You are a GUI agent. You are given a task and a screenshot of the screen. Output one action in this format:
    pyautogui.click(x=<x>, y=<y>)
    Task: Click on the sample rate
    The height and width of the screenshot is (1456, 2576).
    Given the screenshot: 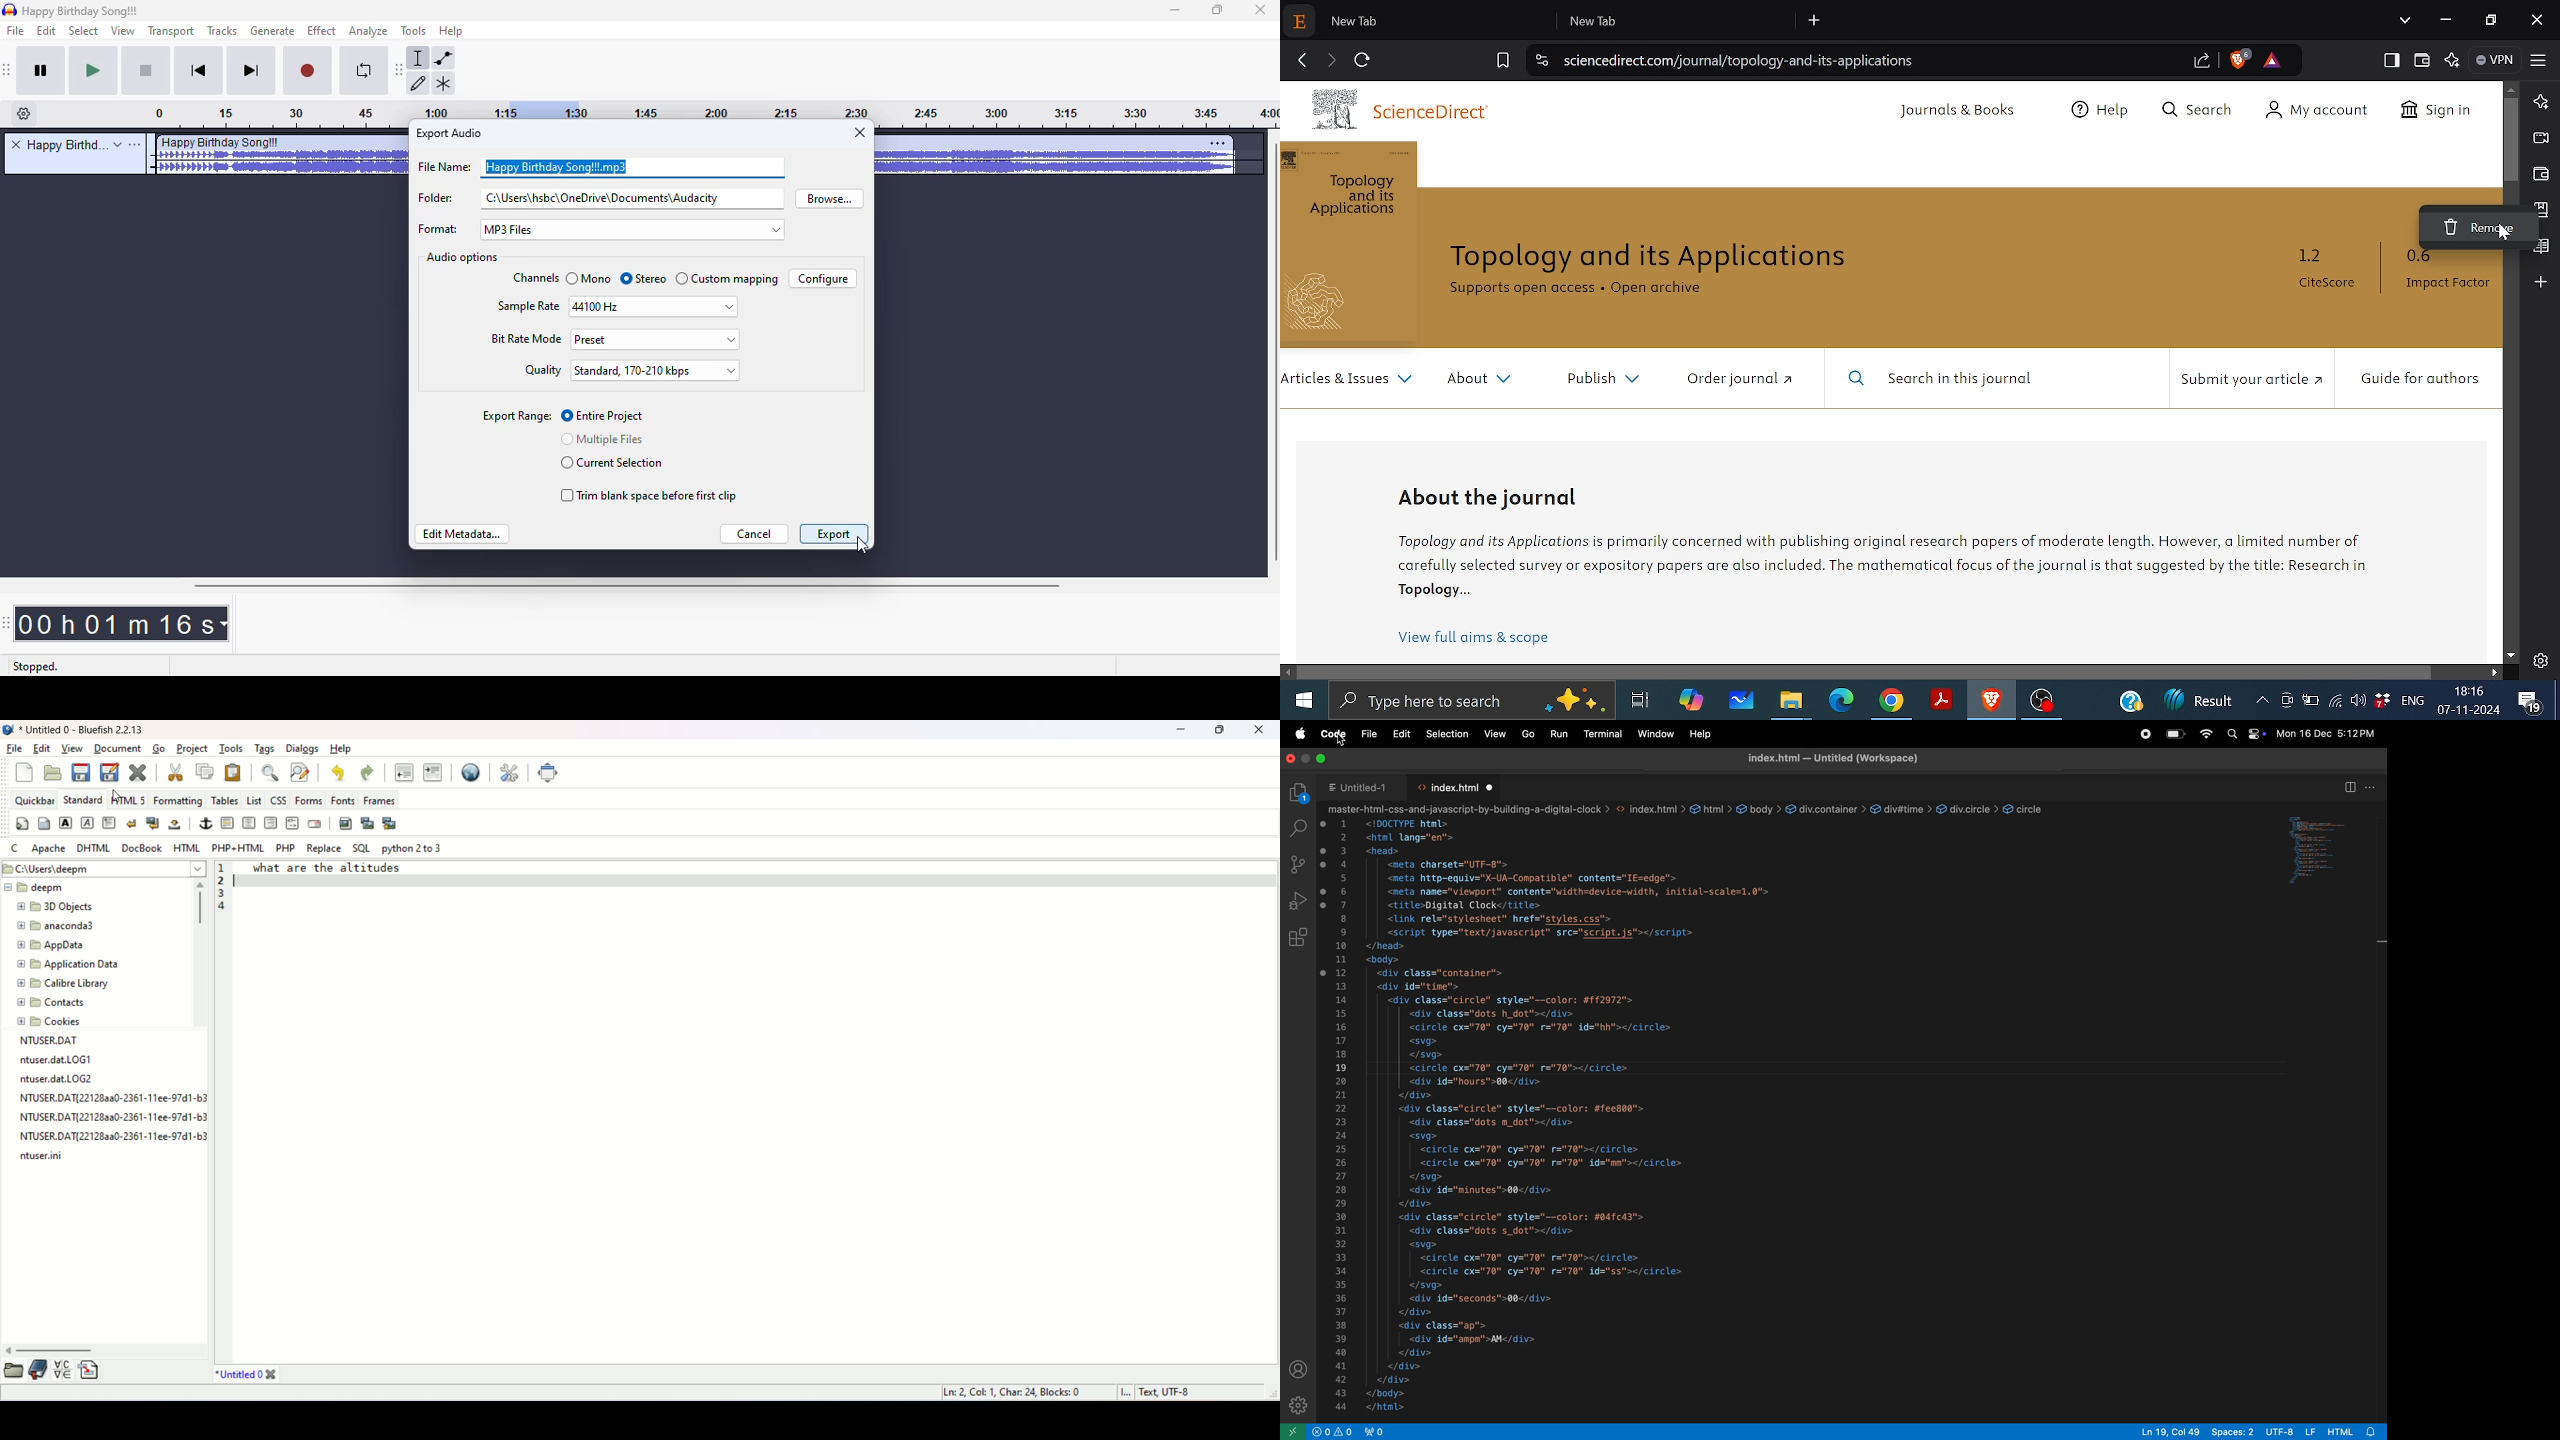 What is the action you would take?
    pyautogui.click(x=528, y=305)
    